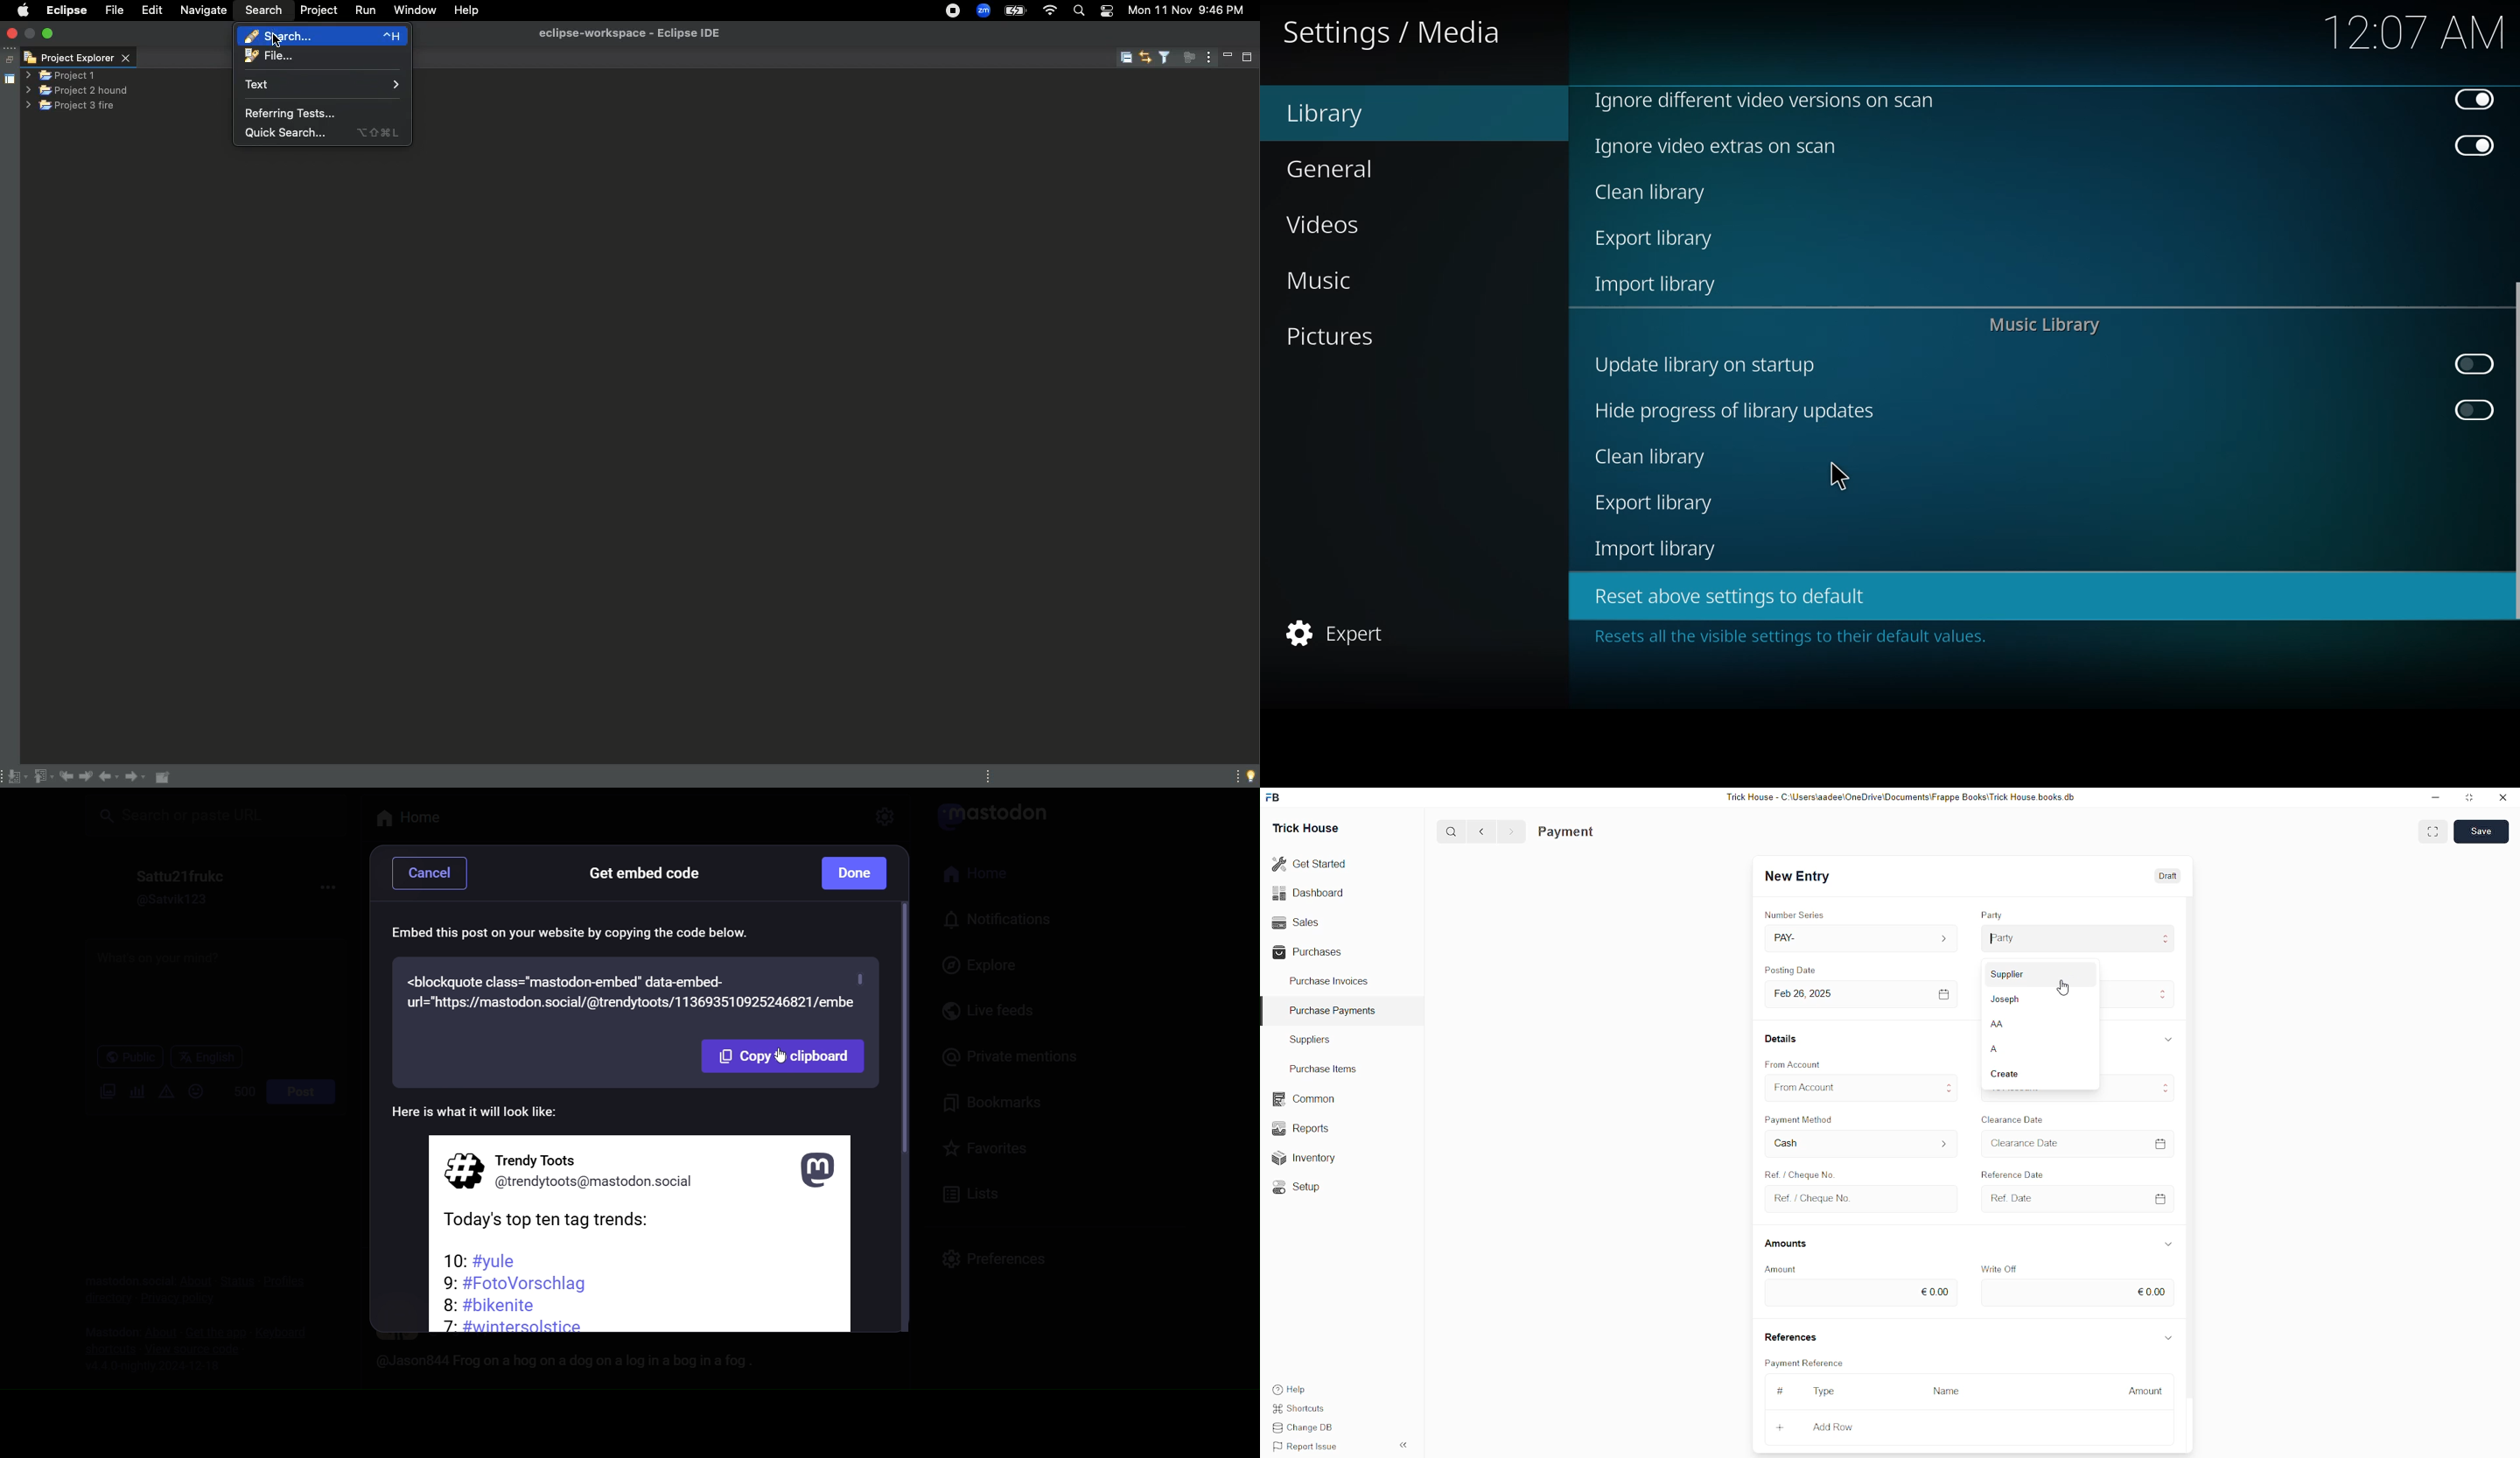 Image resolution: width=2520 pixels, height=1484 pixels. What do you see at coordinates (1859, 1145) in the screenshot?
I see `Cash` at bounding box center [1859, 1145].